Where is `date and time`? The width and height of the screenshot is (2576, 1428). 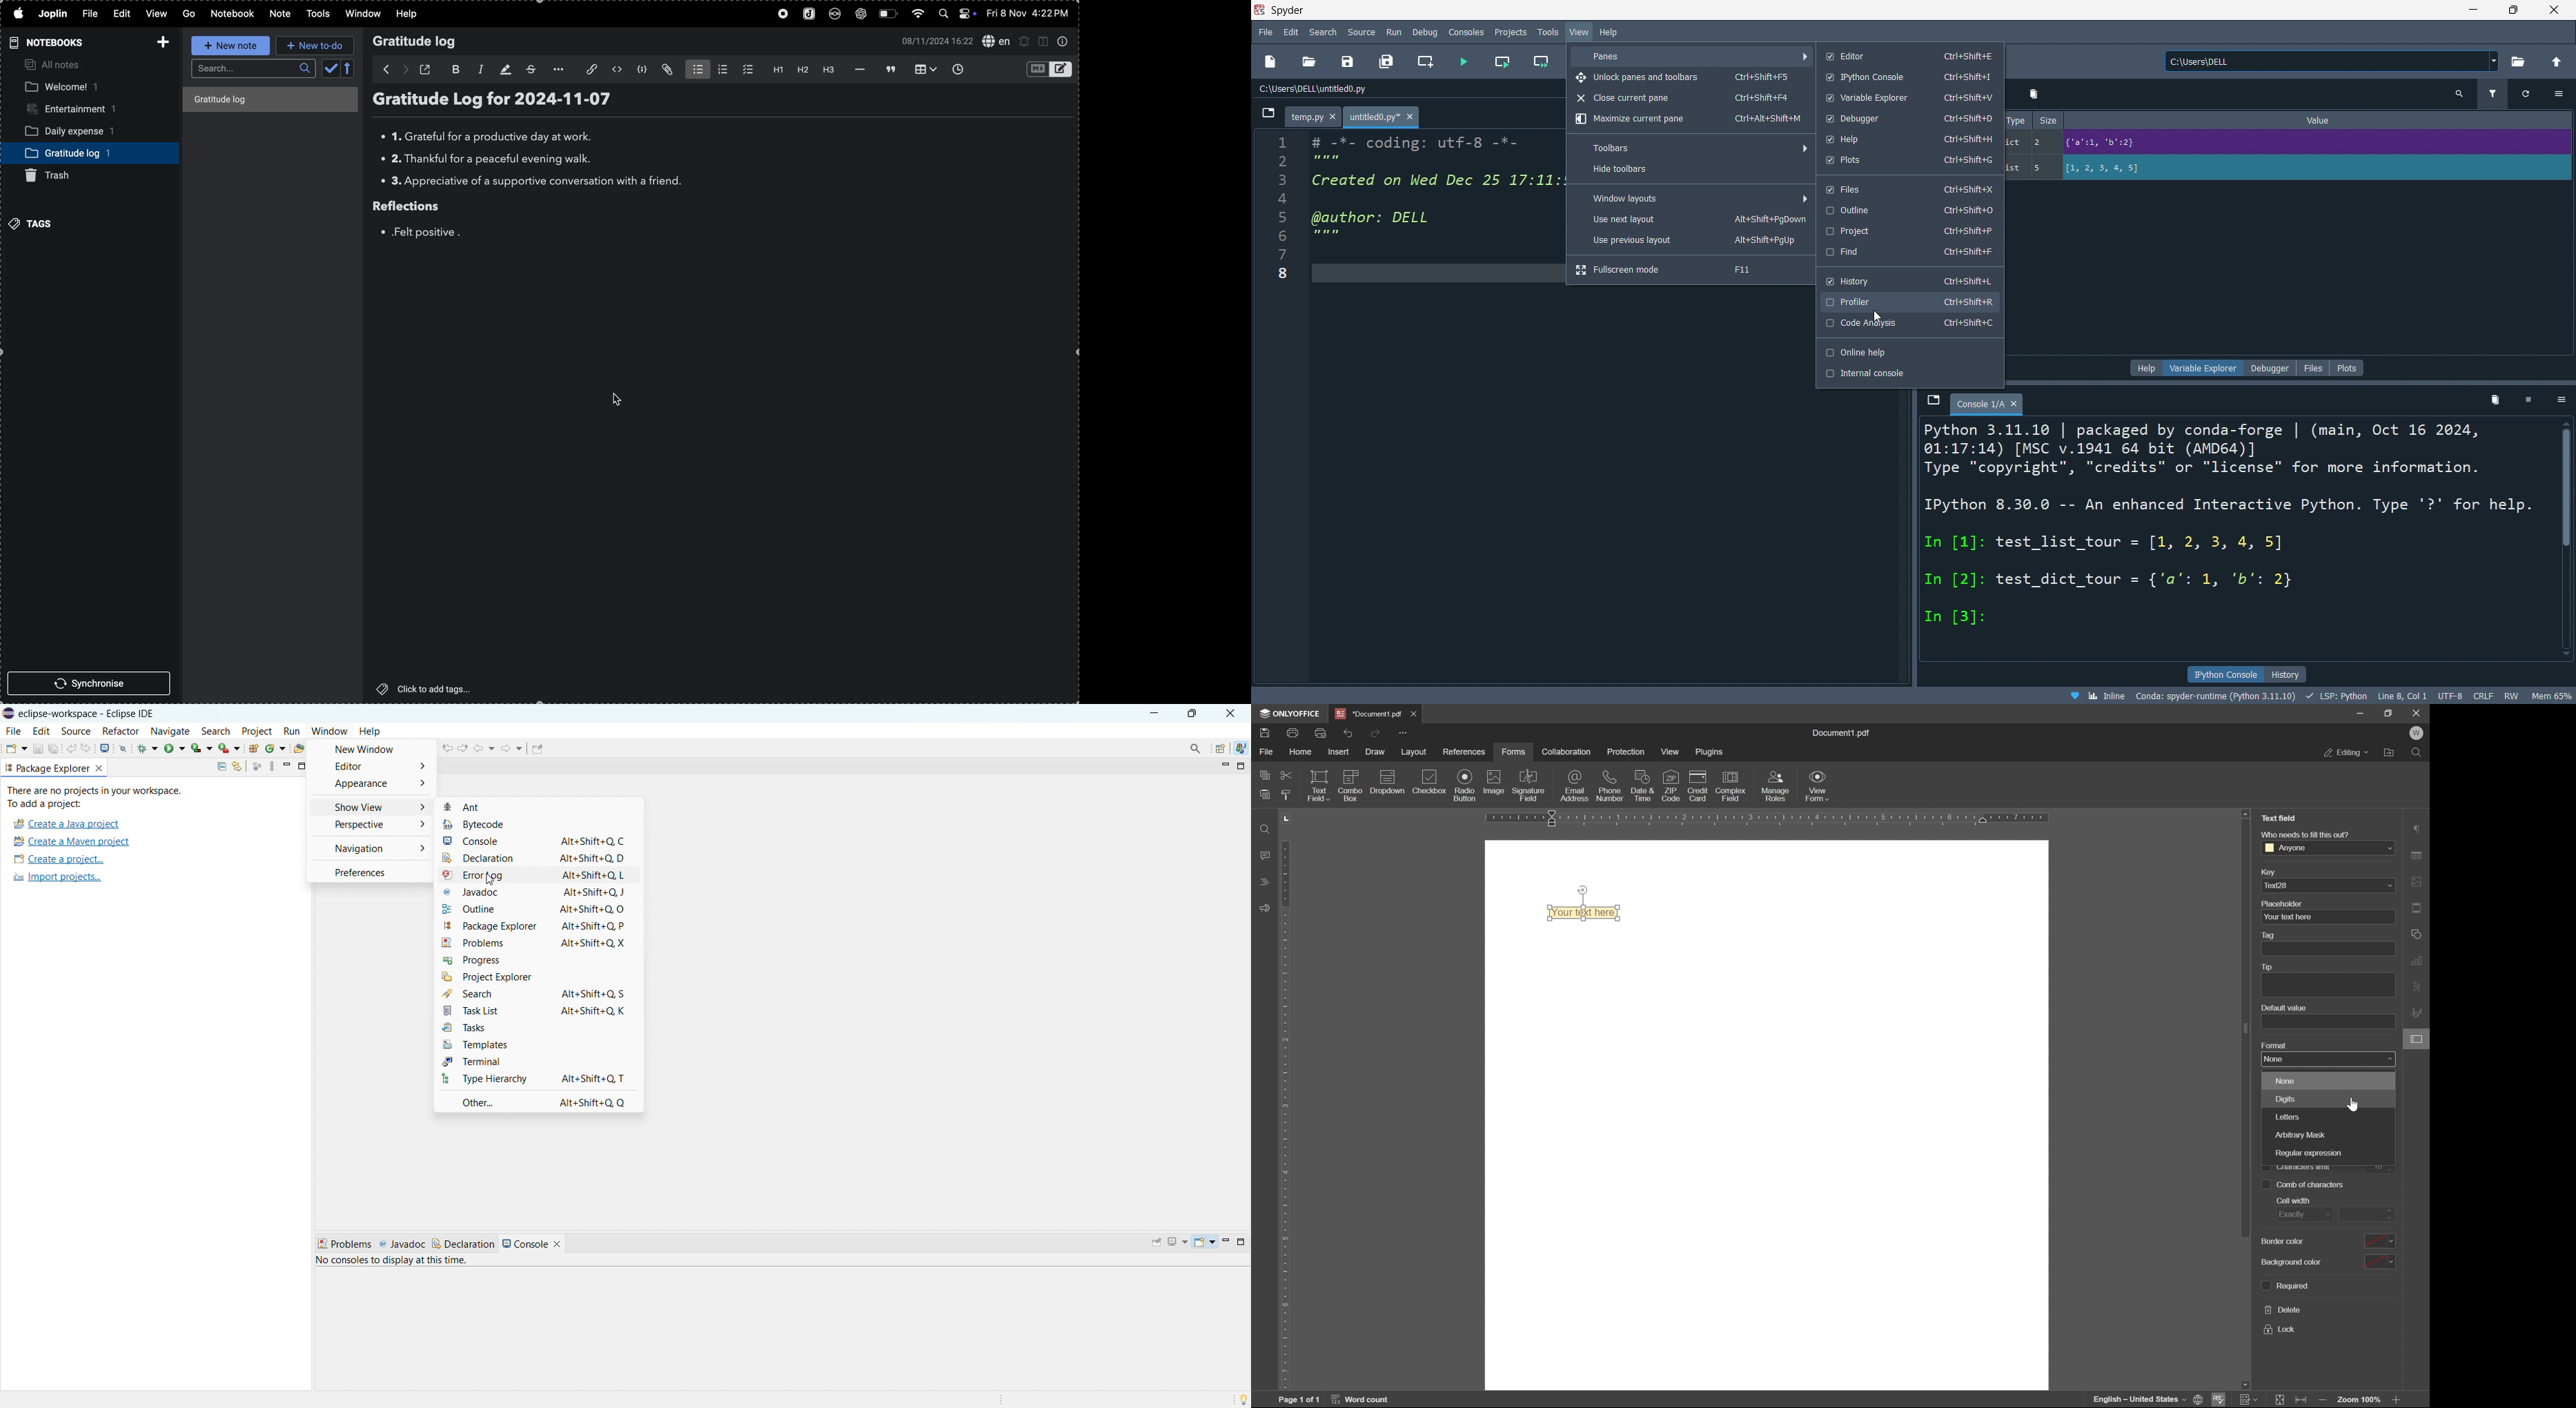
date and time is located at coordinates (936, 40).